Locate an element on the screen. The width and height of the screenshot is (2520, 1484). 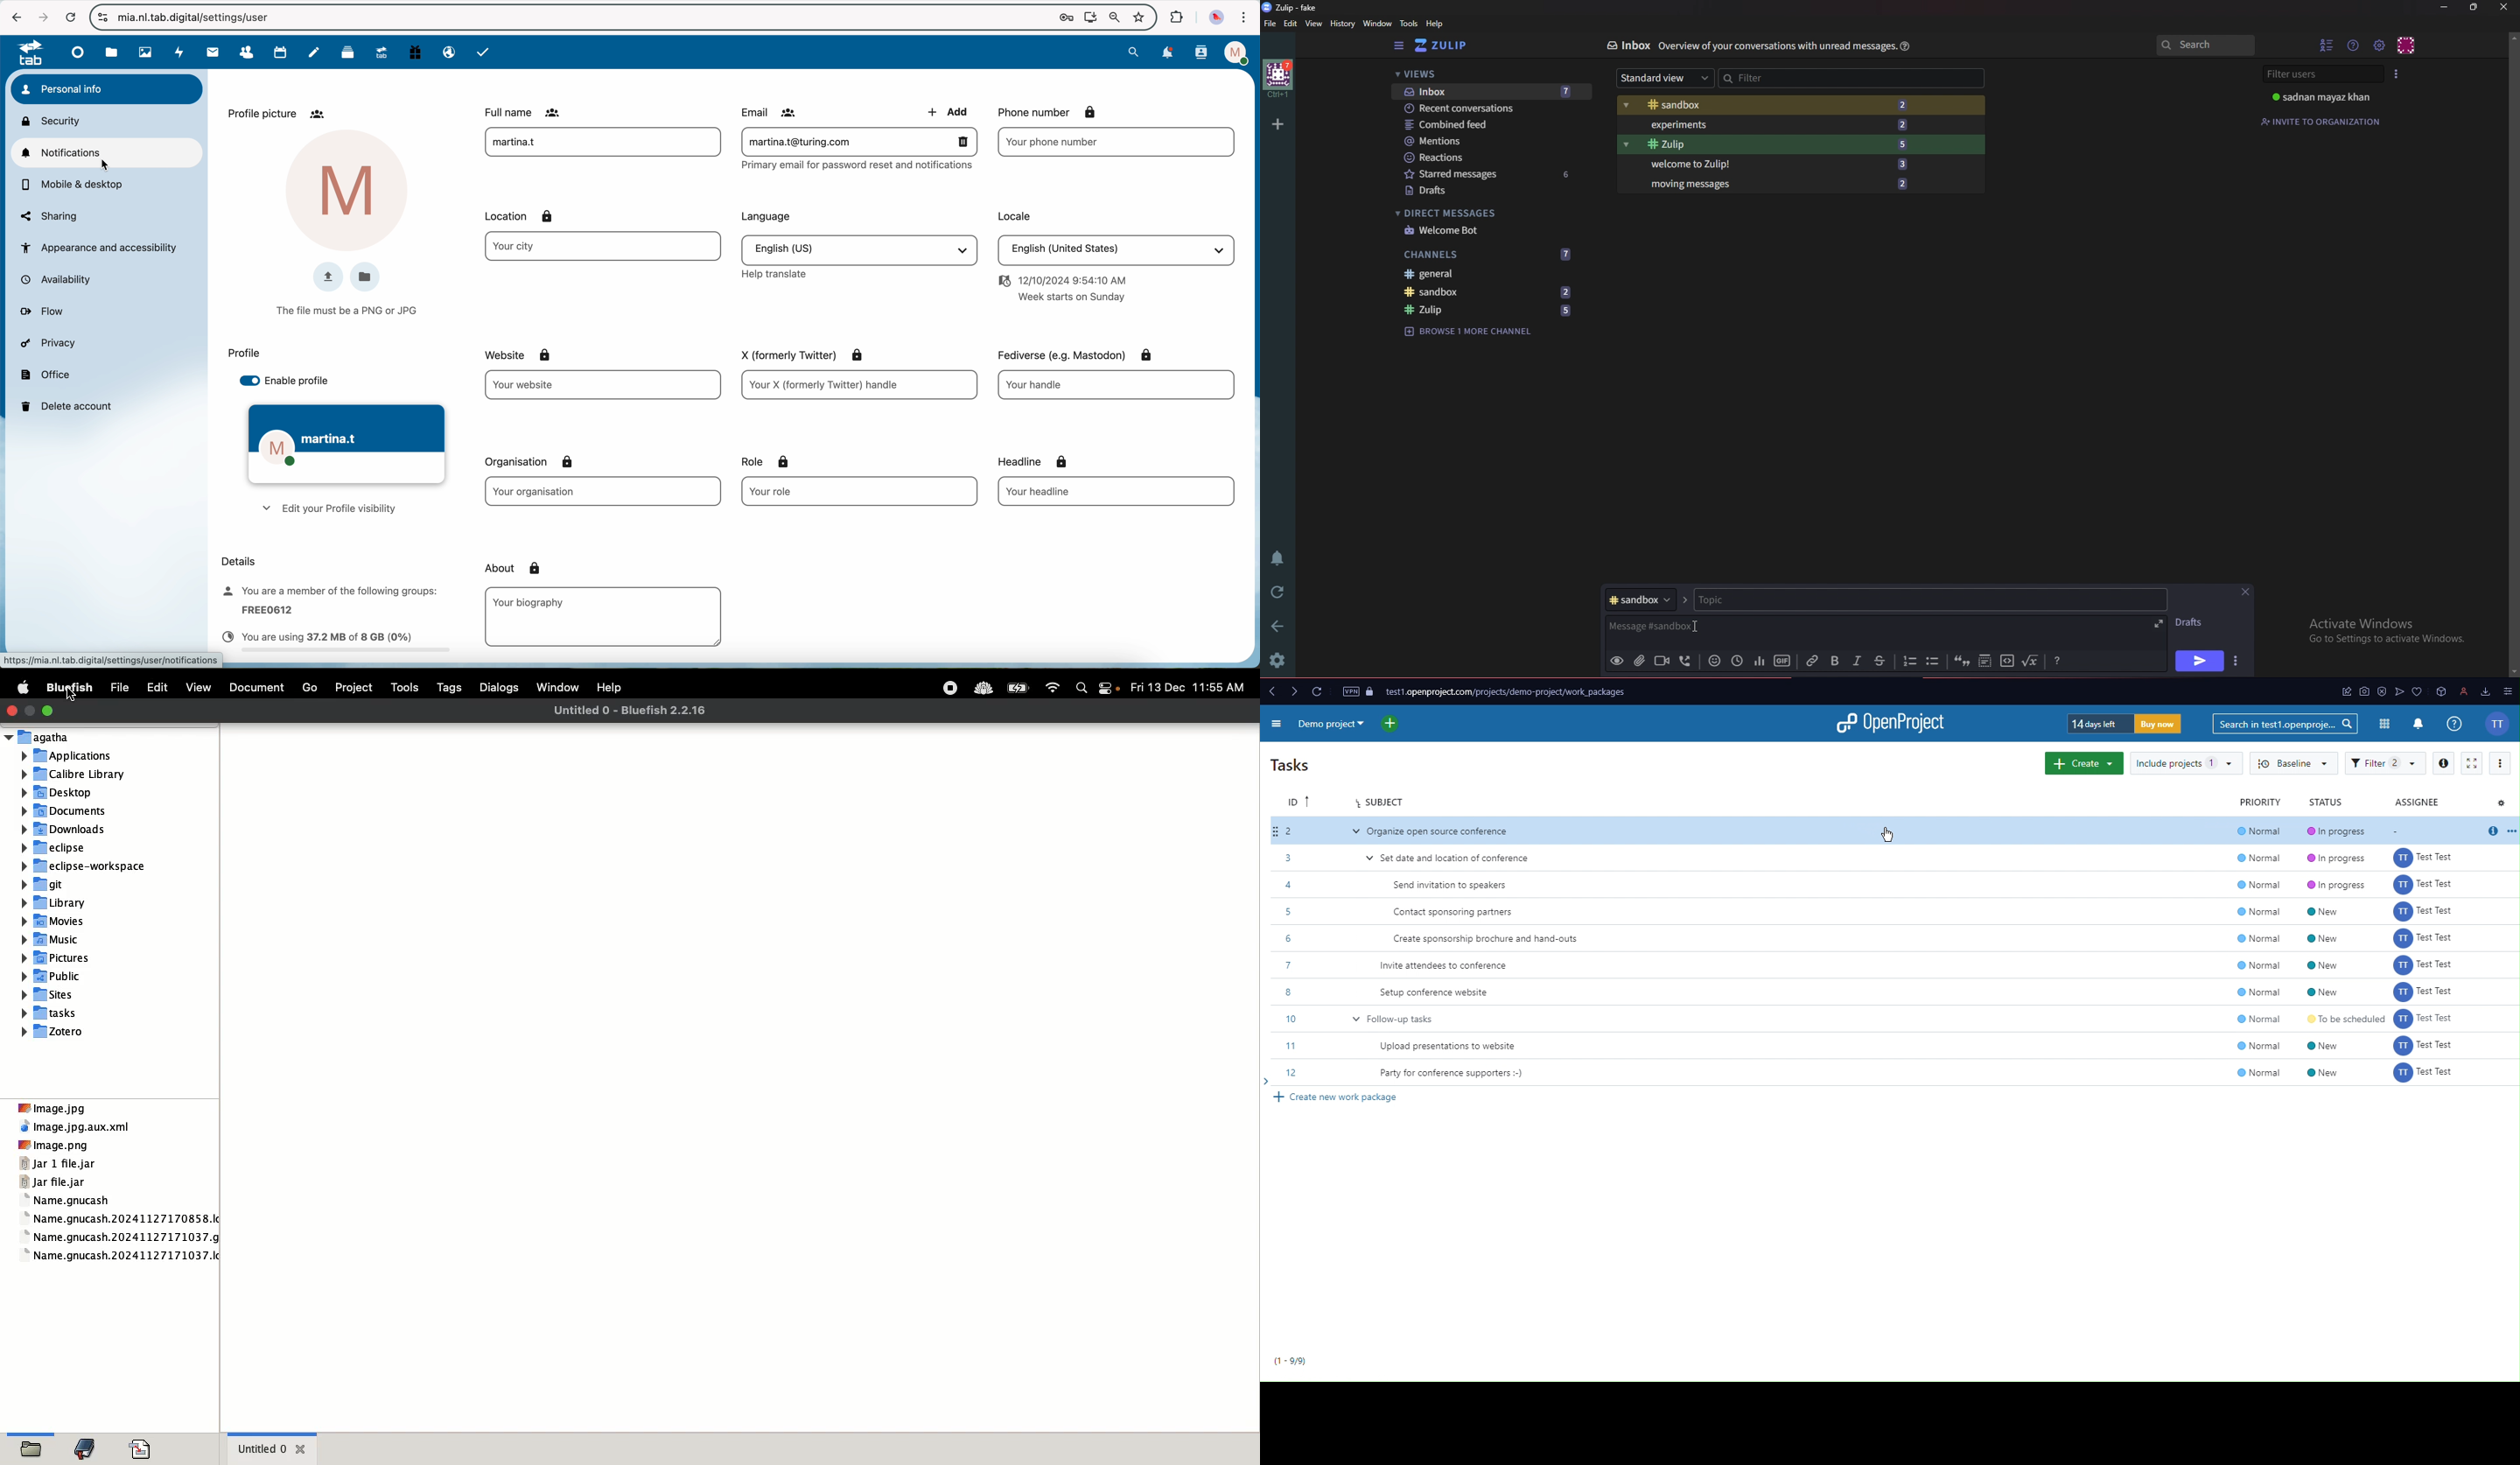
Filter users is located at coordinates (2321, 74).